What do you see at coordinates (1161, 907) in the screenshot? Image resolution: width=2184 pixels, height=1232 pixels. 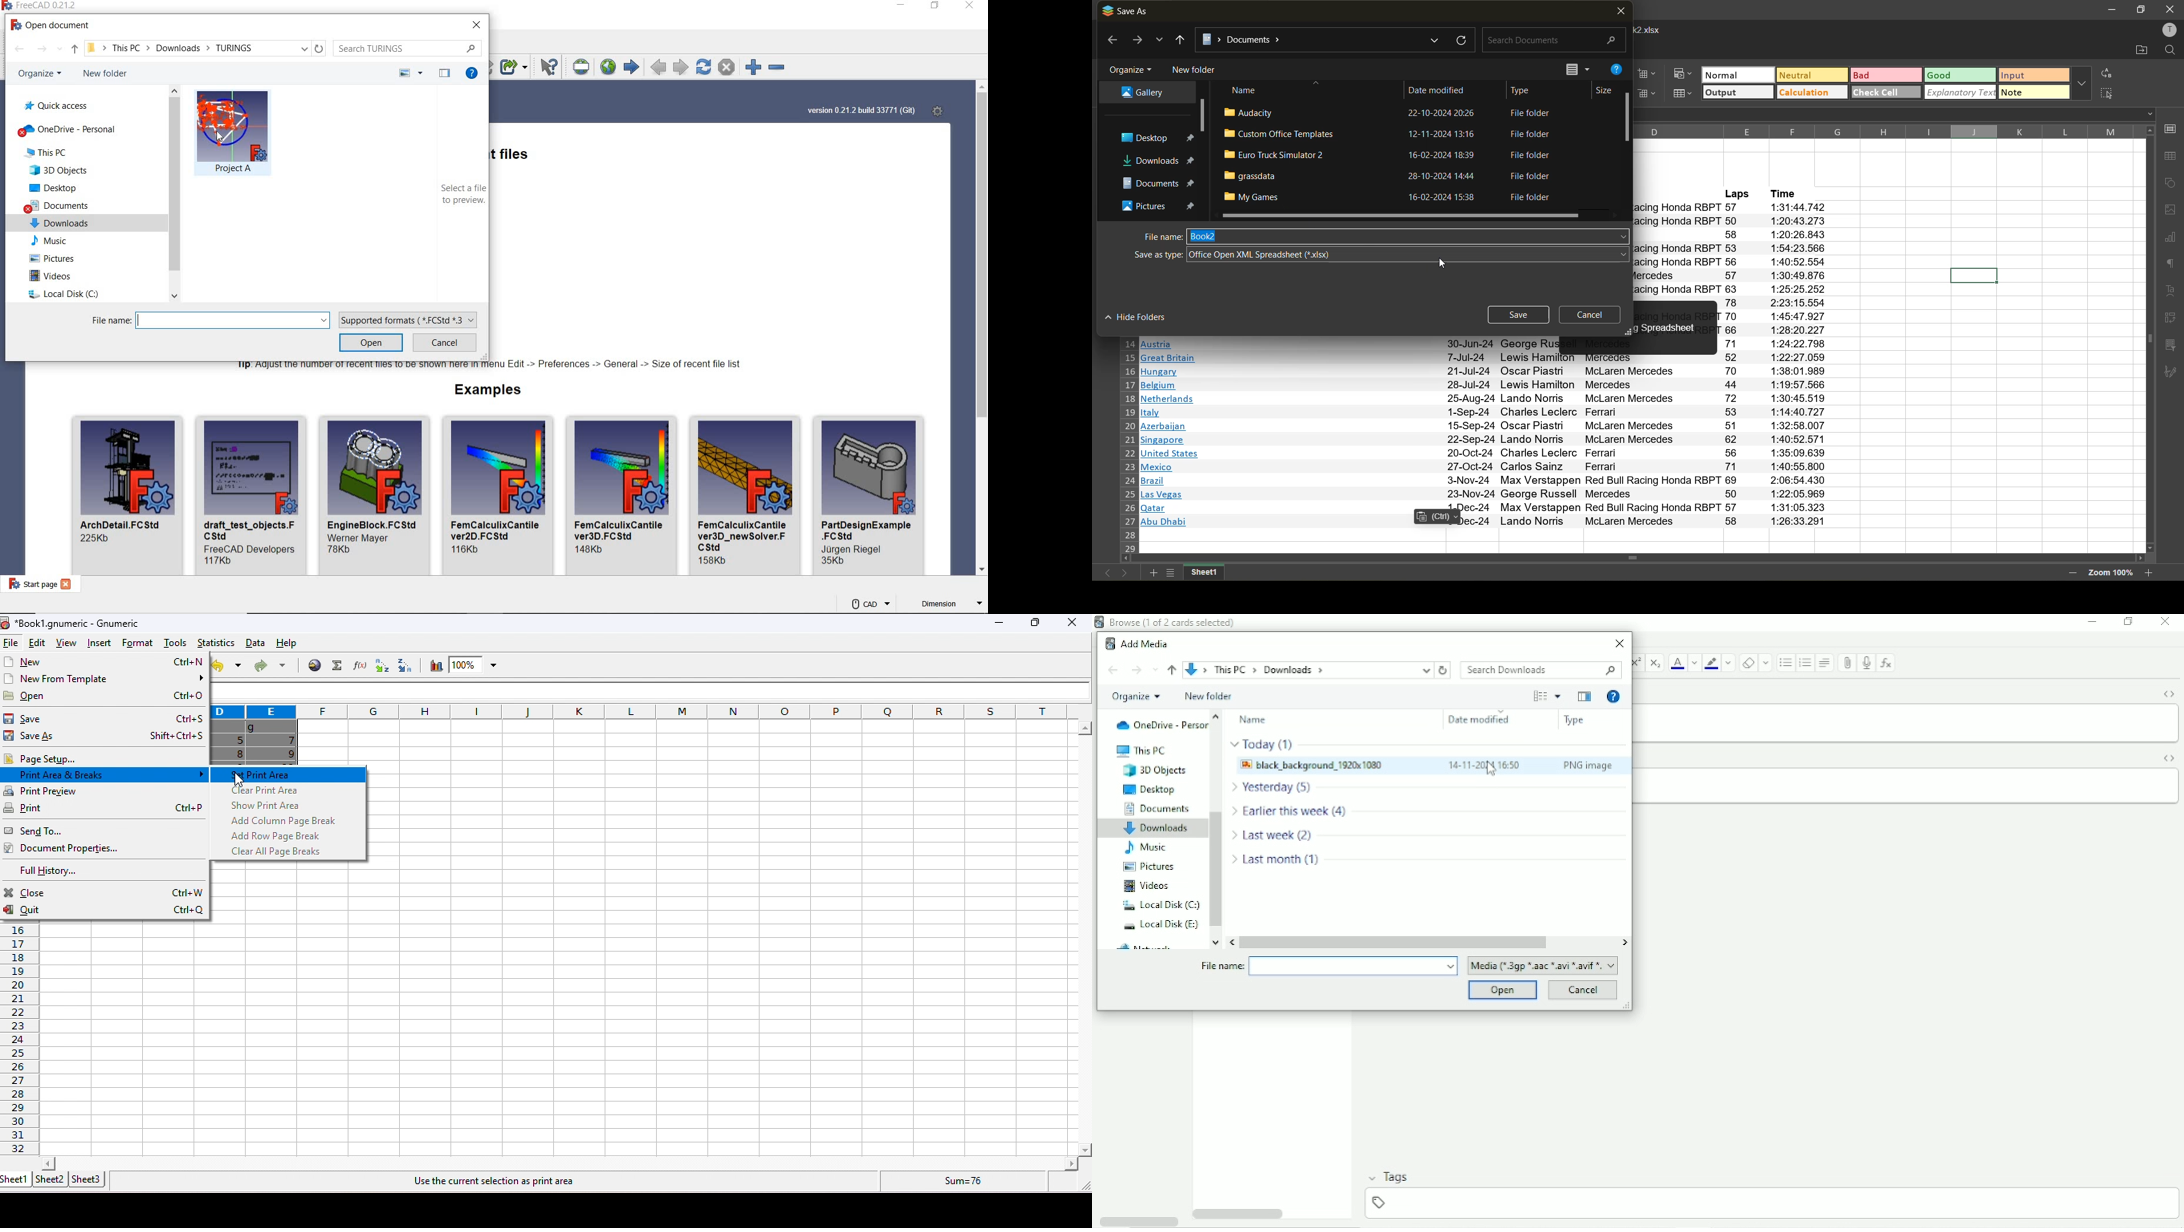 I see `Local Disk (C:)` at bounding box center [1161, 907].